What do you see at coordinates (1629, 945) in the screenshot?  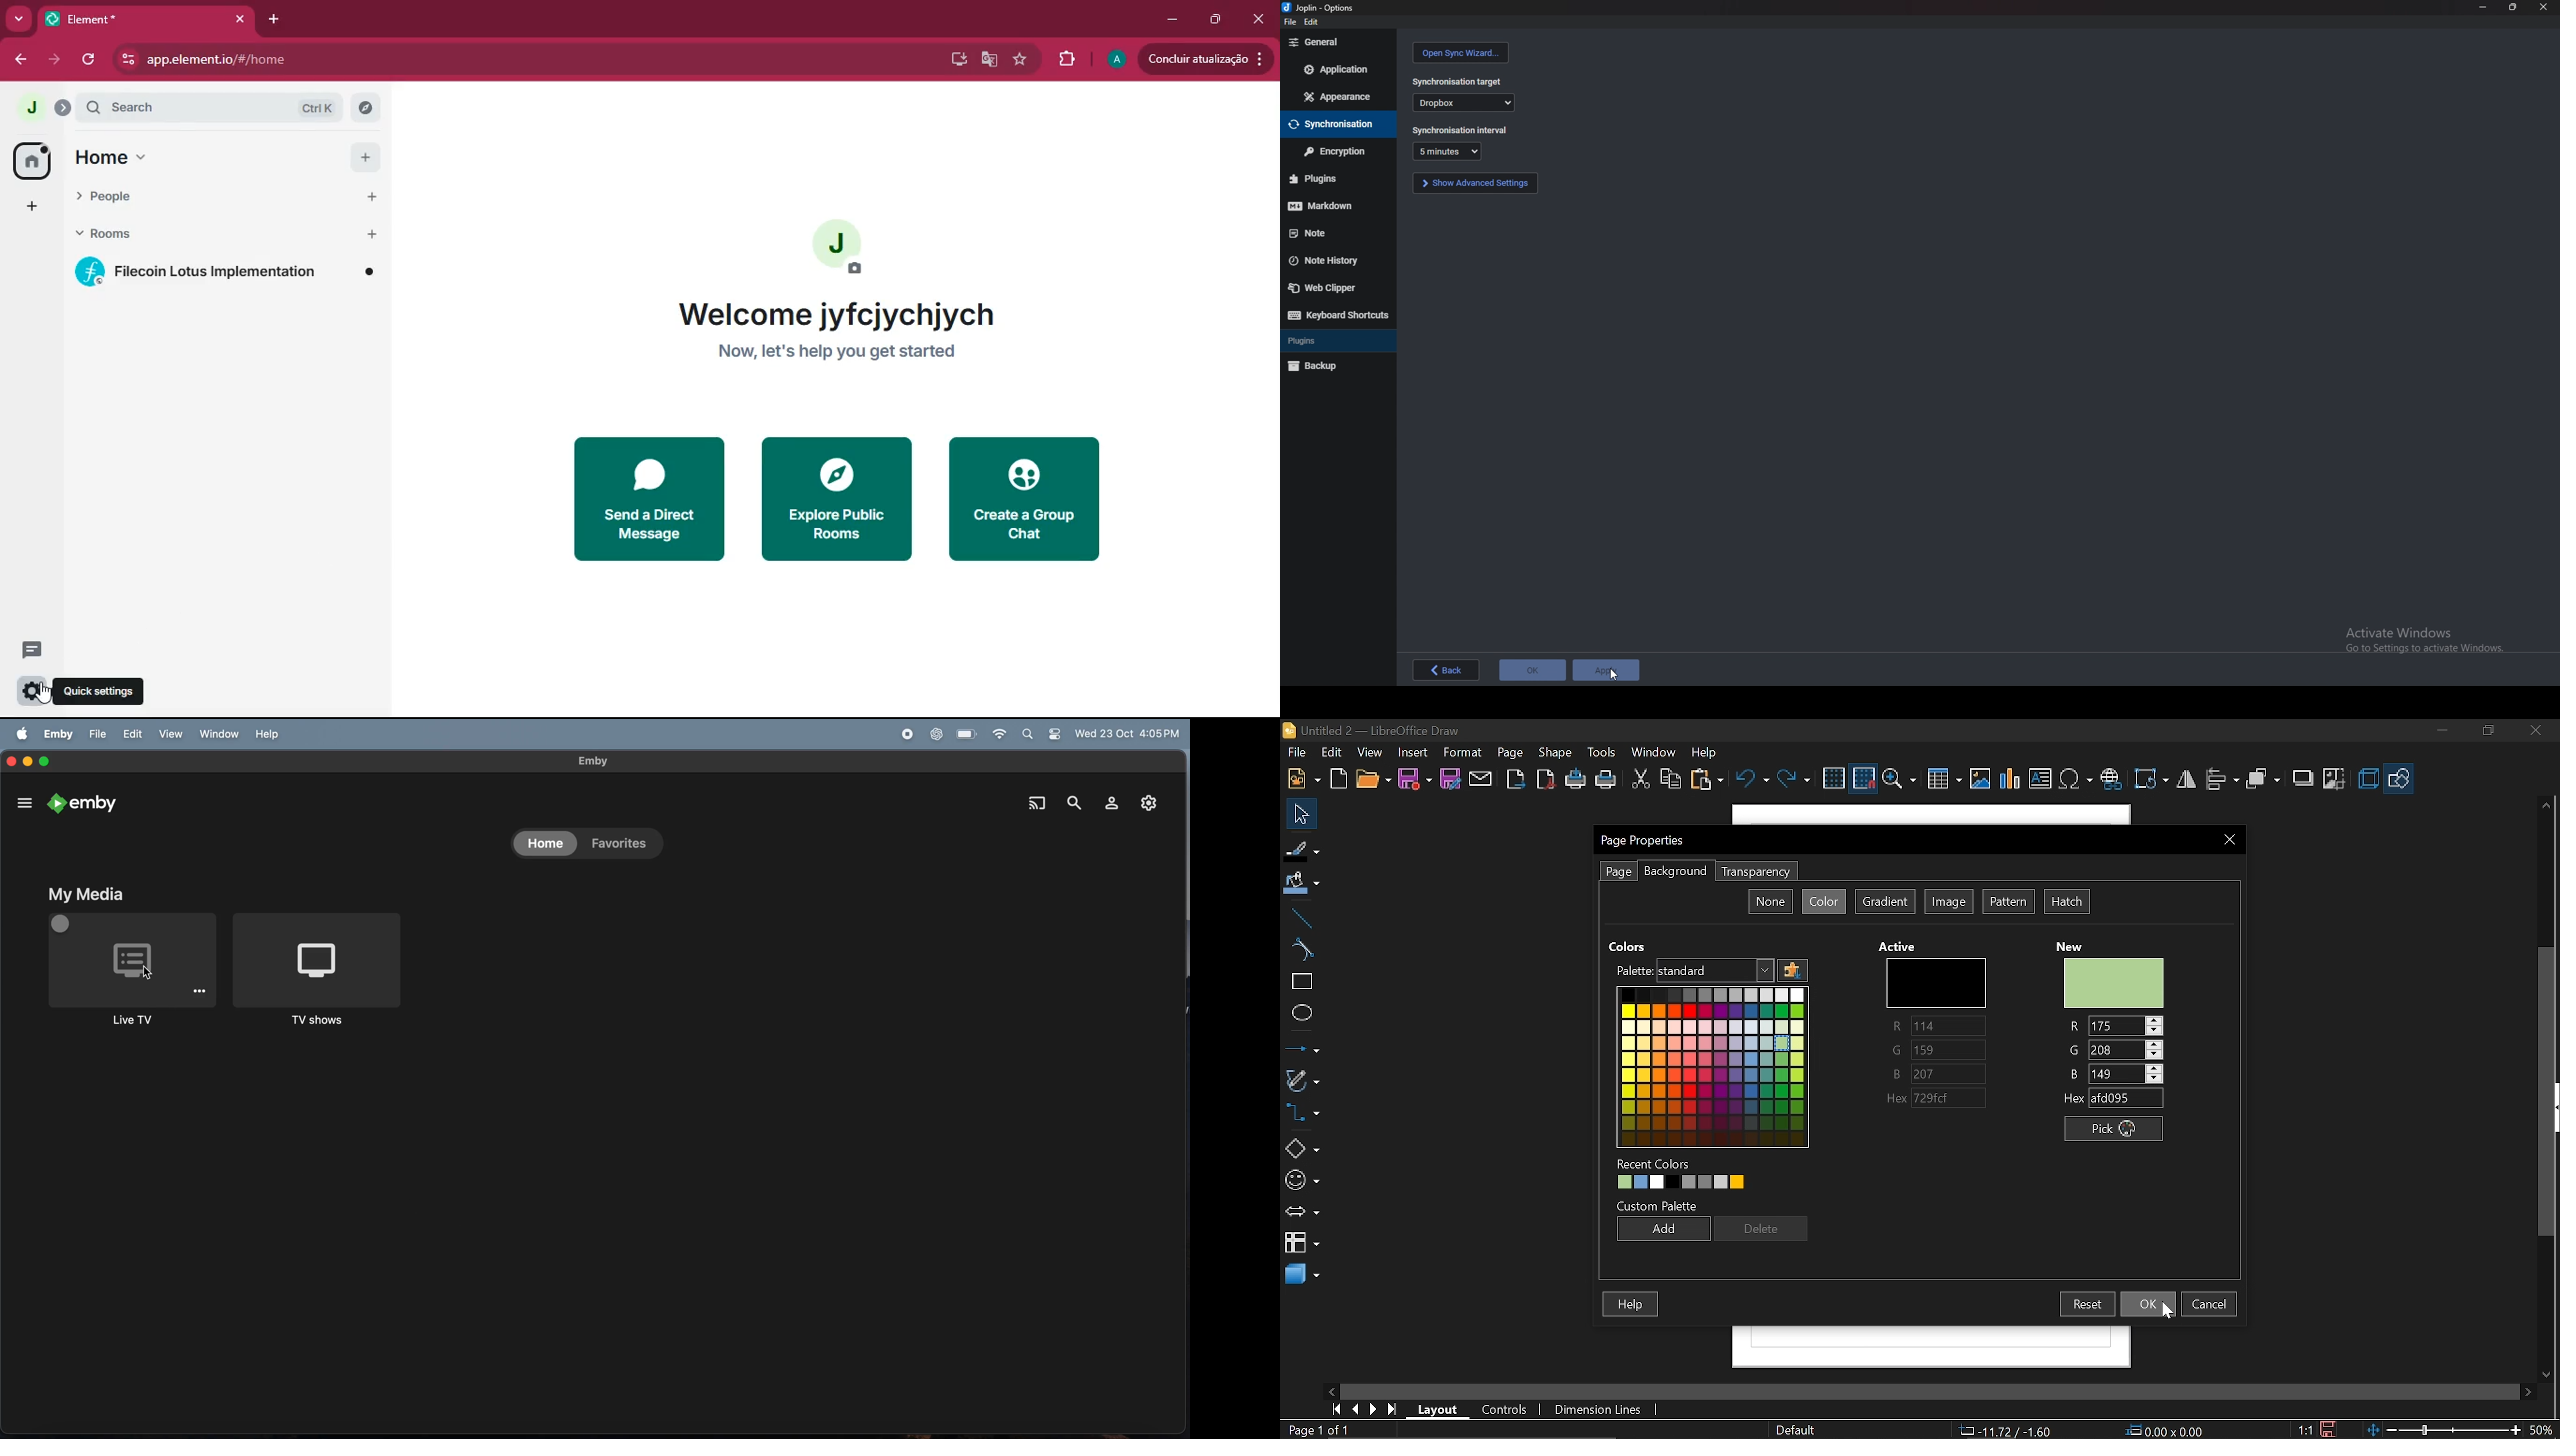 I see `Colors` at bounding box center [1629, 945].